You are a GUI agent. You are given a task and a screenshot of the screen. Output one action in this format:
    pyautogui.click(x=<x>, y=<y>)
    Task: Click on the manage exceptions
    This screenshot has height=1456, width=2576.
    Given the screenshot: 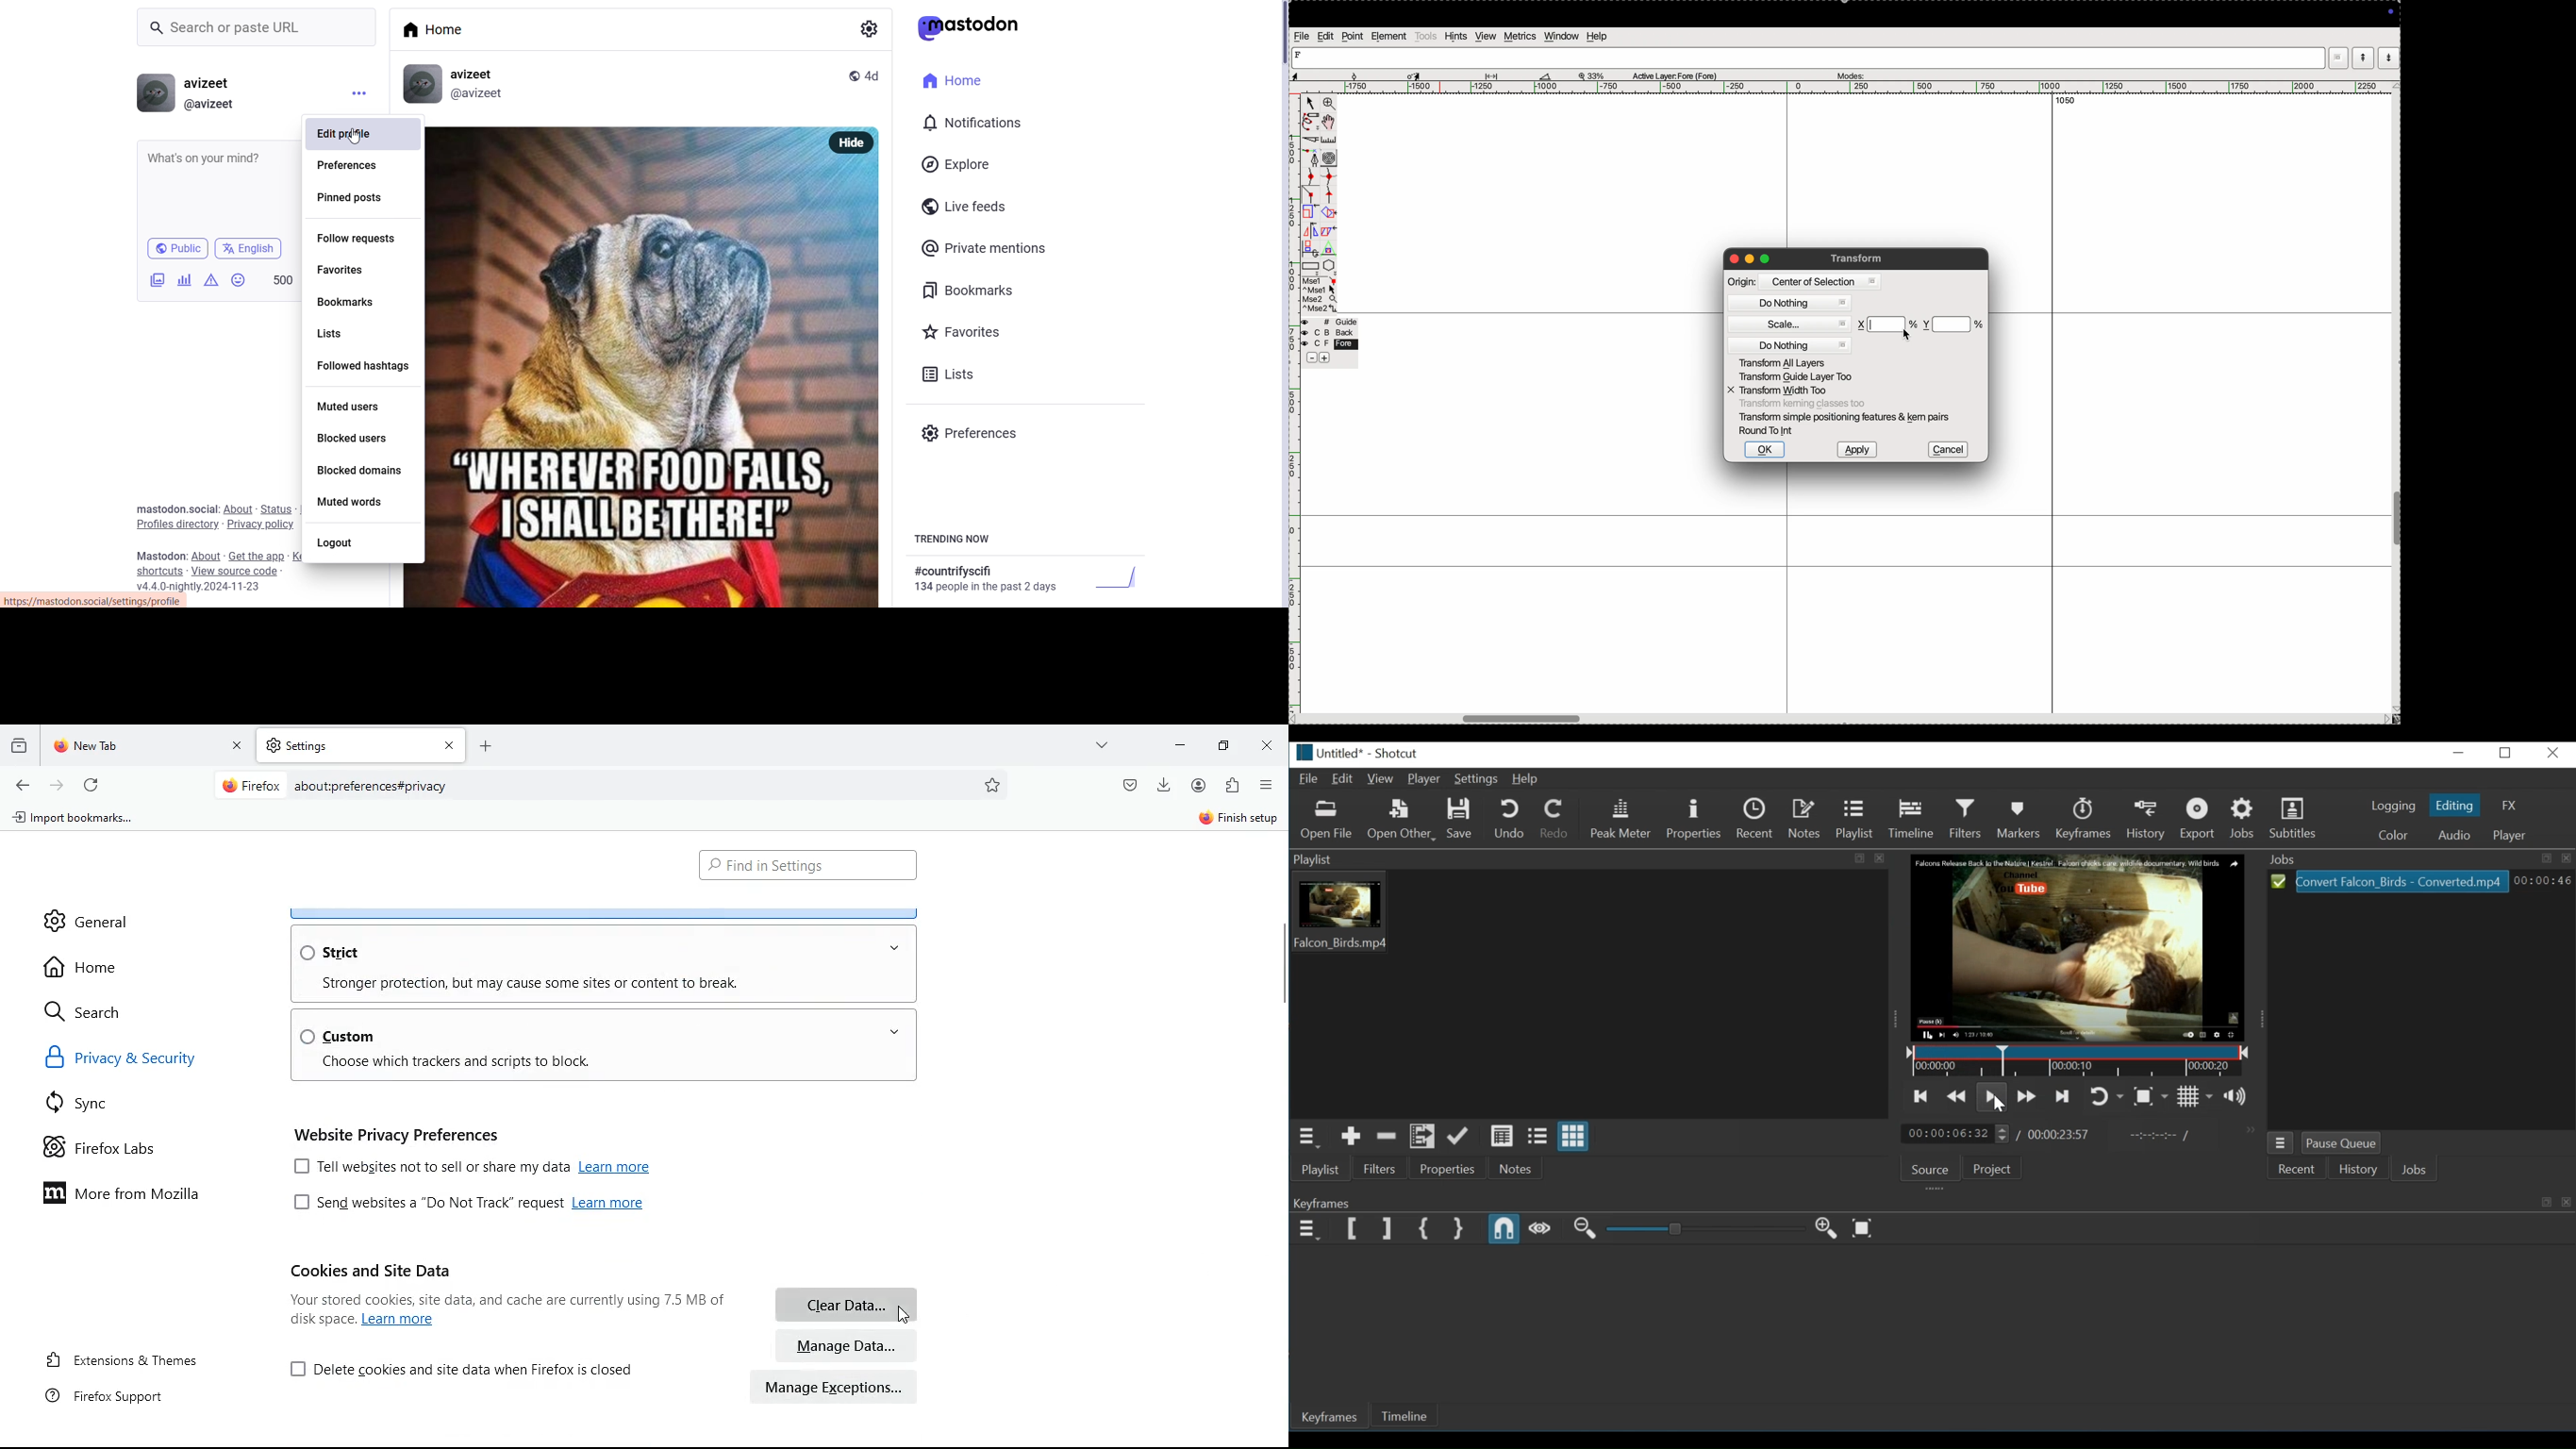 What is the action you would take?
    pyautogui.click(x=836, y=1387)
    